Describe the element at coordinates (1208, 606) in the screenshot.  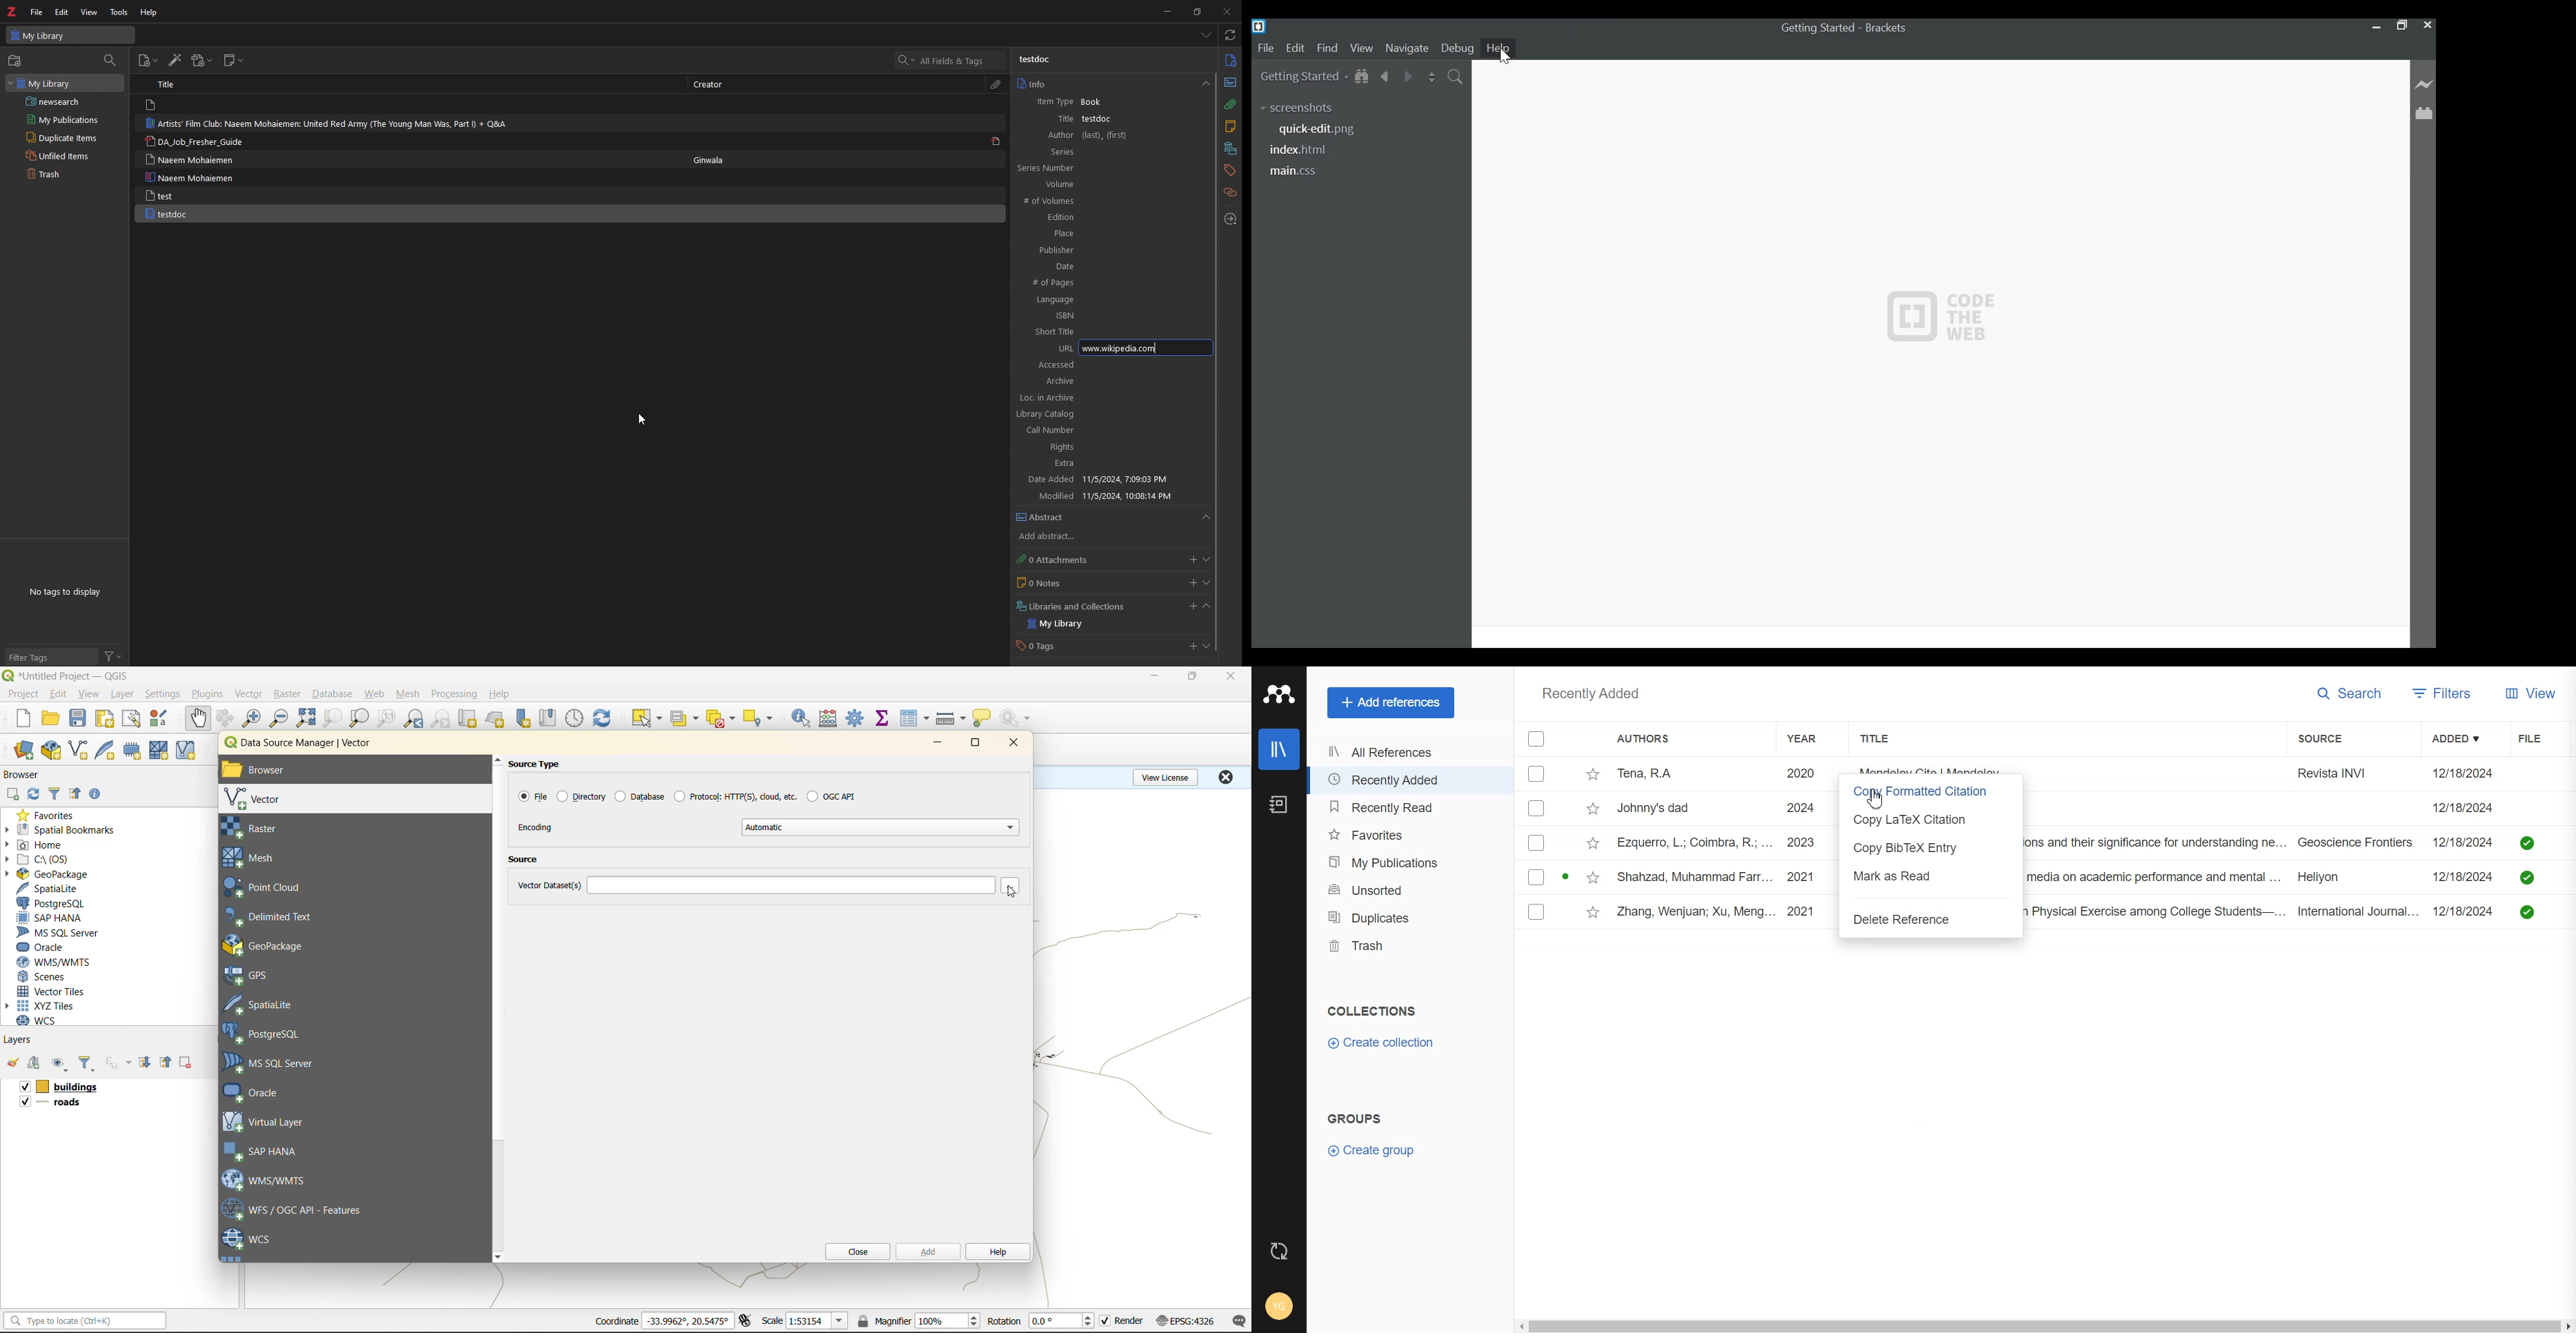
I see `collapse` at that location.